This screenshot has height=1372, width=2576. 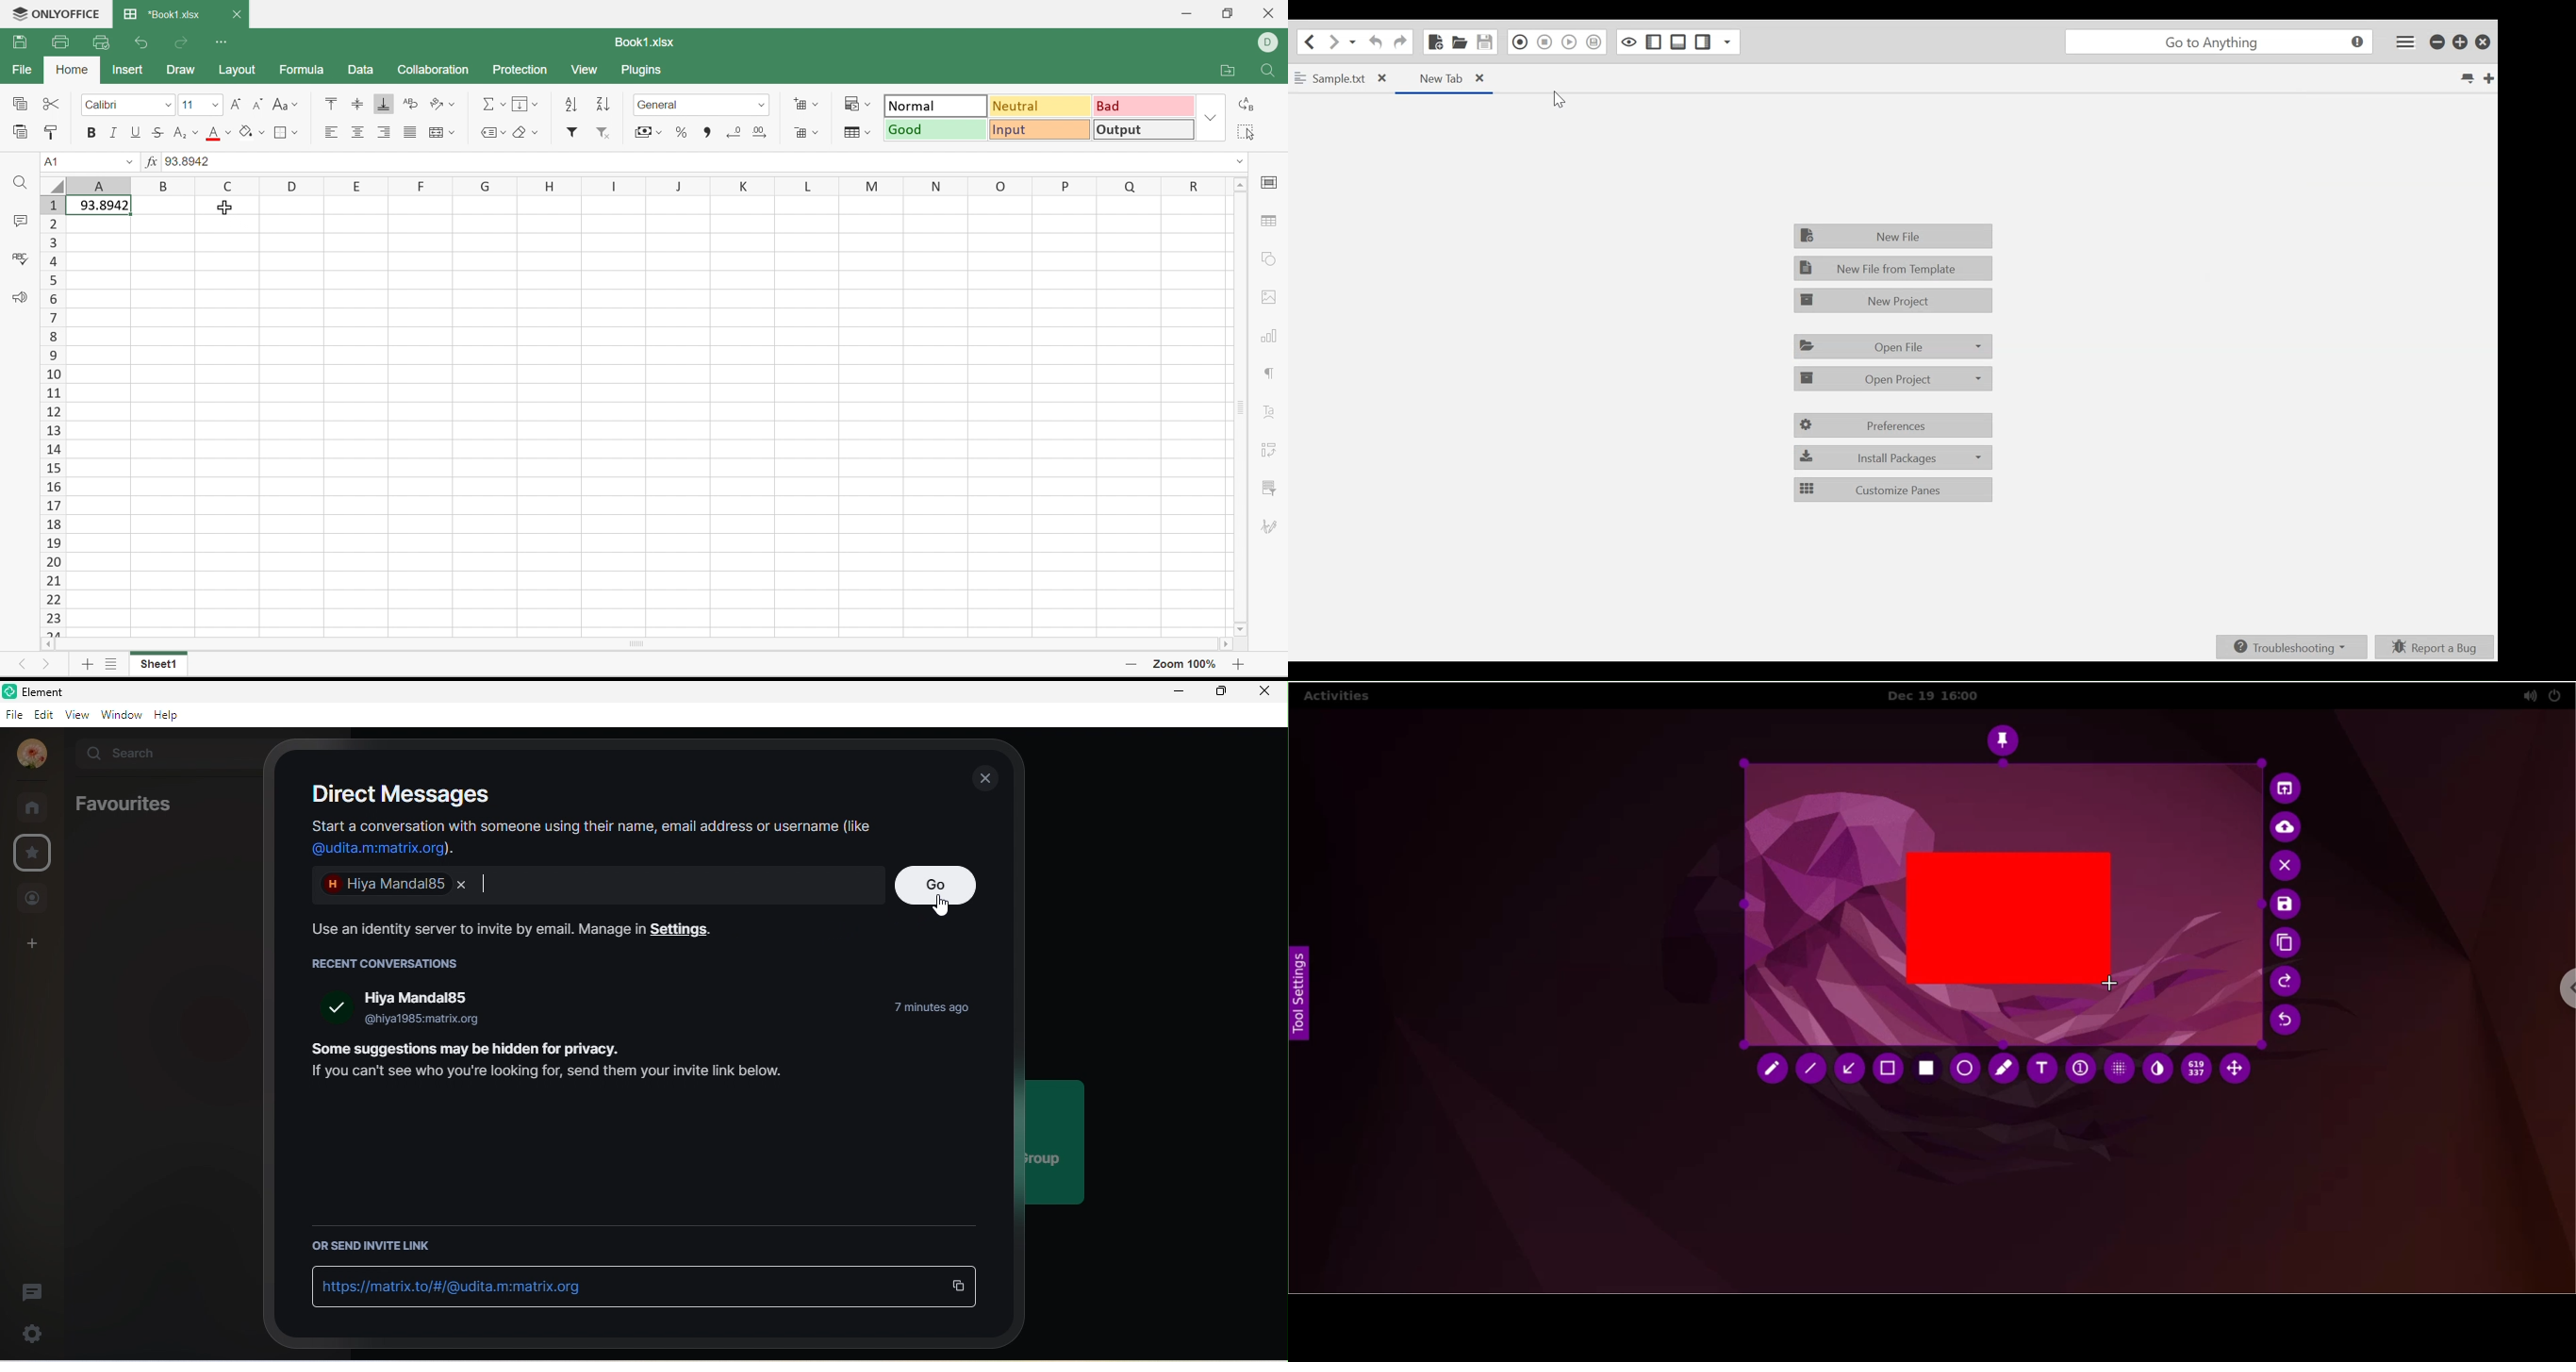 What do you see at coordinates (36, 852) in the screenshot?
I see `favourite` at bounding box center [36, 852].